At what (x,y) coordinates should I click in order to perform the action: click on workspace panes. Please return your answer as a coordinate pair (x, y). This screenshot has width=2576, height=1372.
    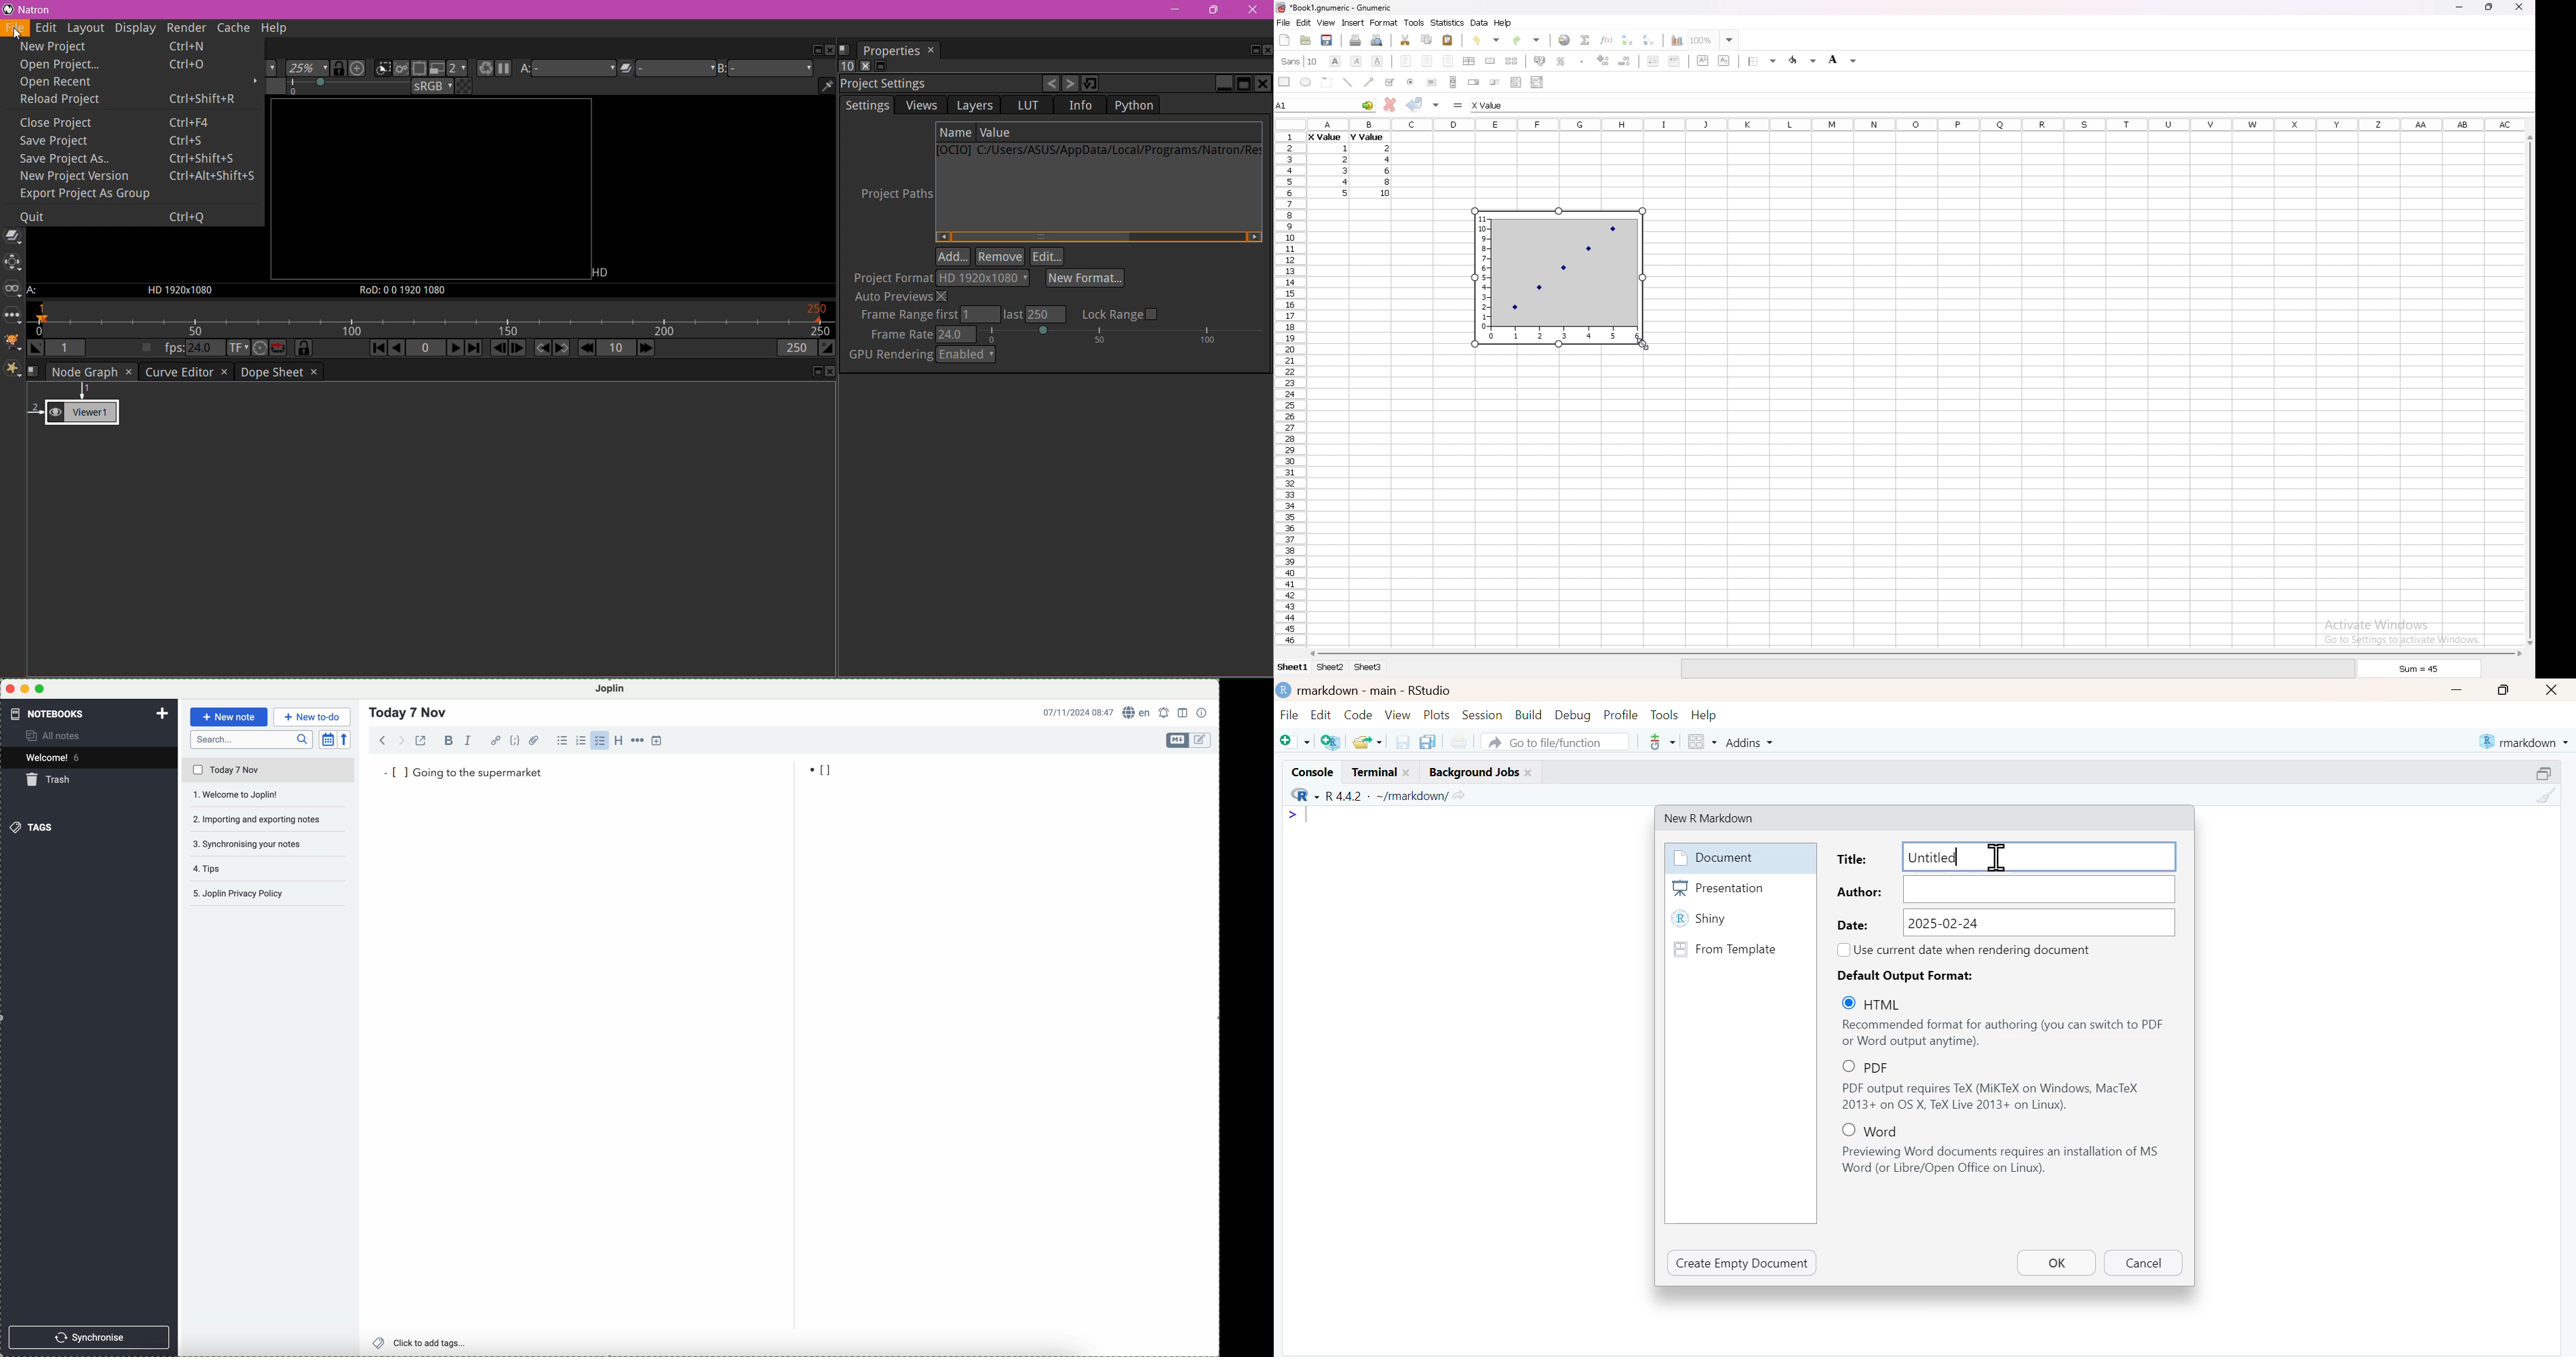
    Looking at the image, I should click on (1701, 742).